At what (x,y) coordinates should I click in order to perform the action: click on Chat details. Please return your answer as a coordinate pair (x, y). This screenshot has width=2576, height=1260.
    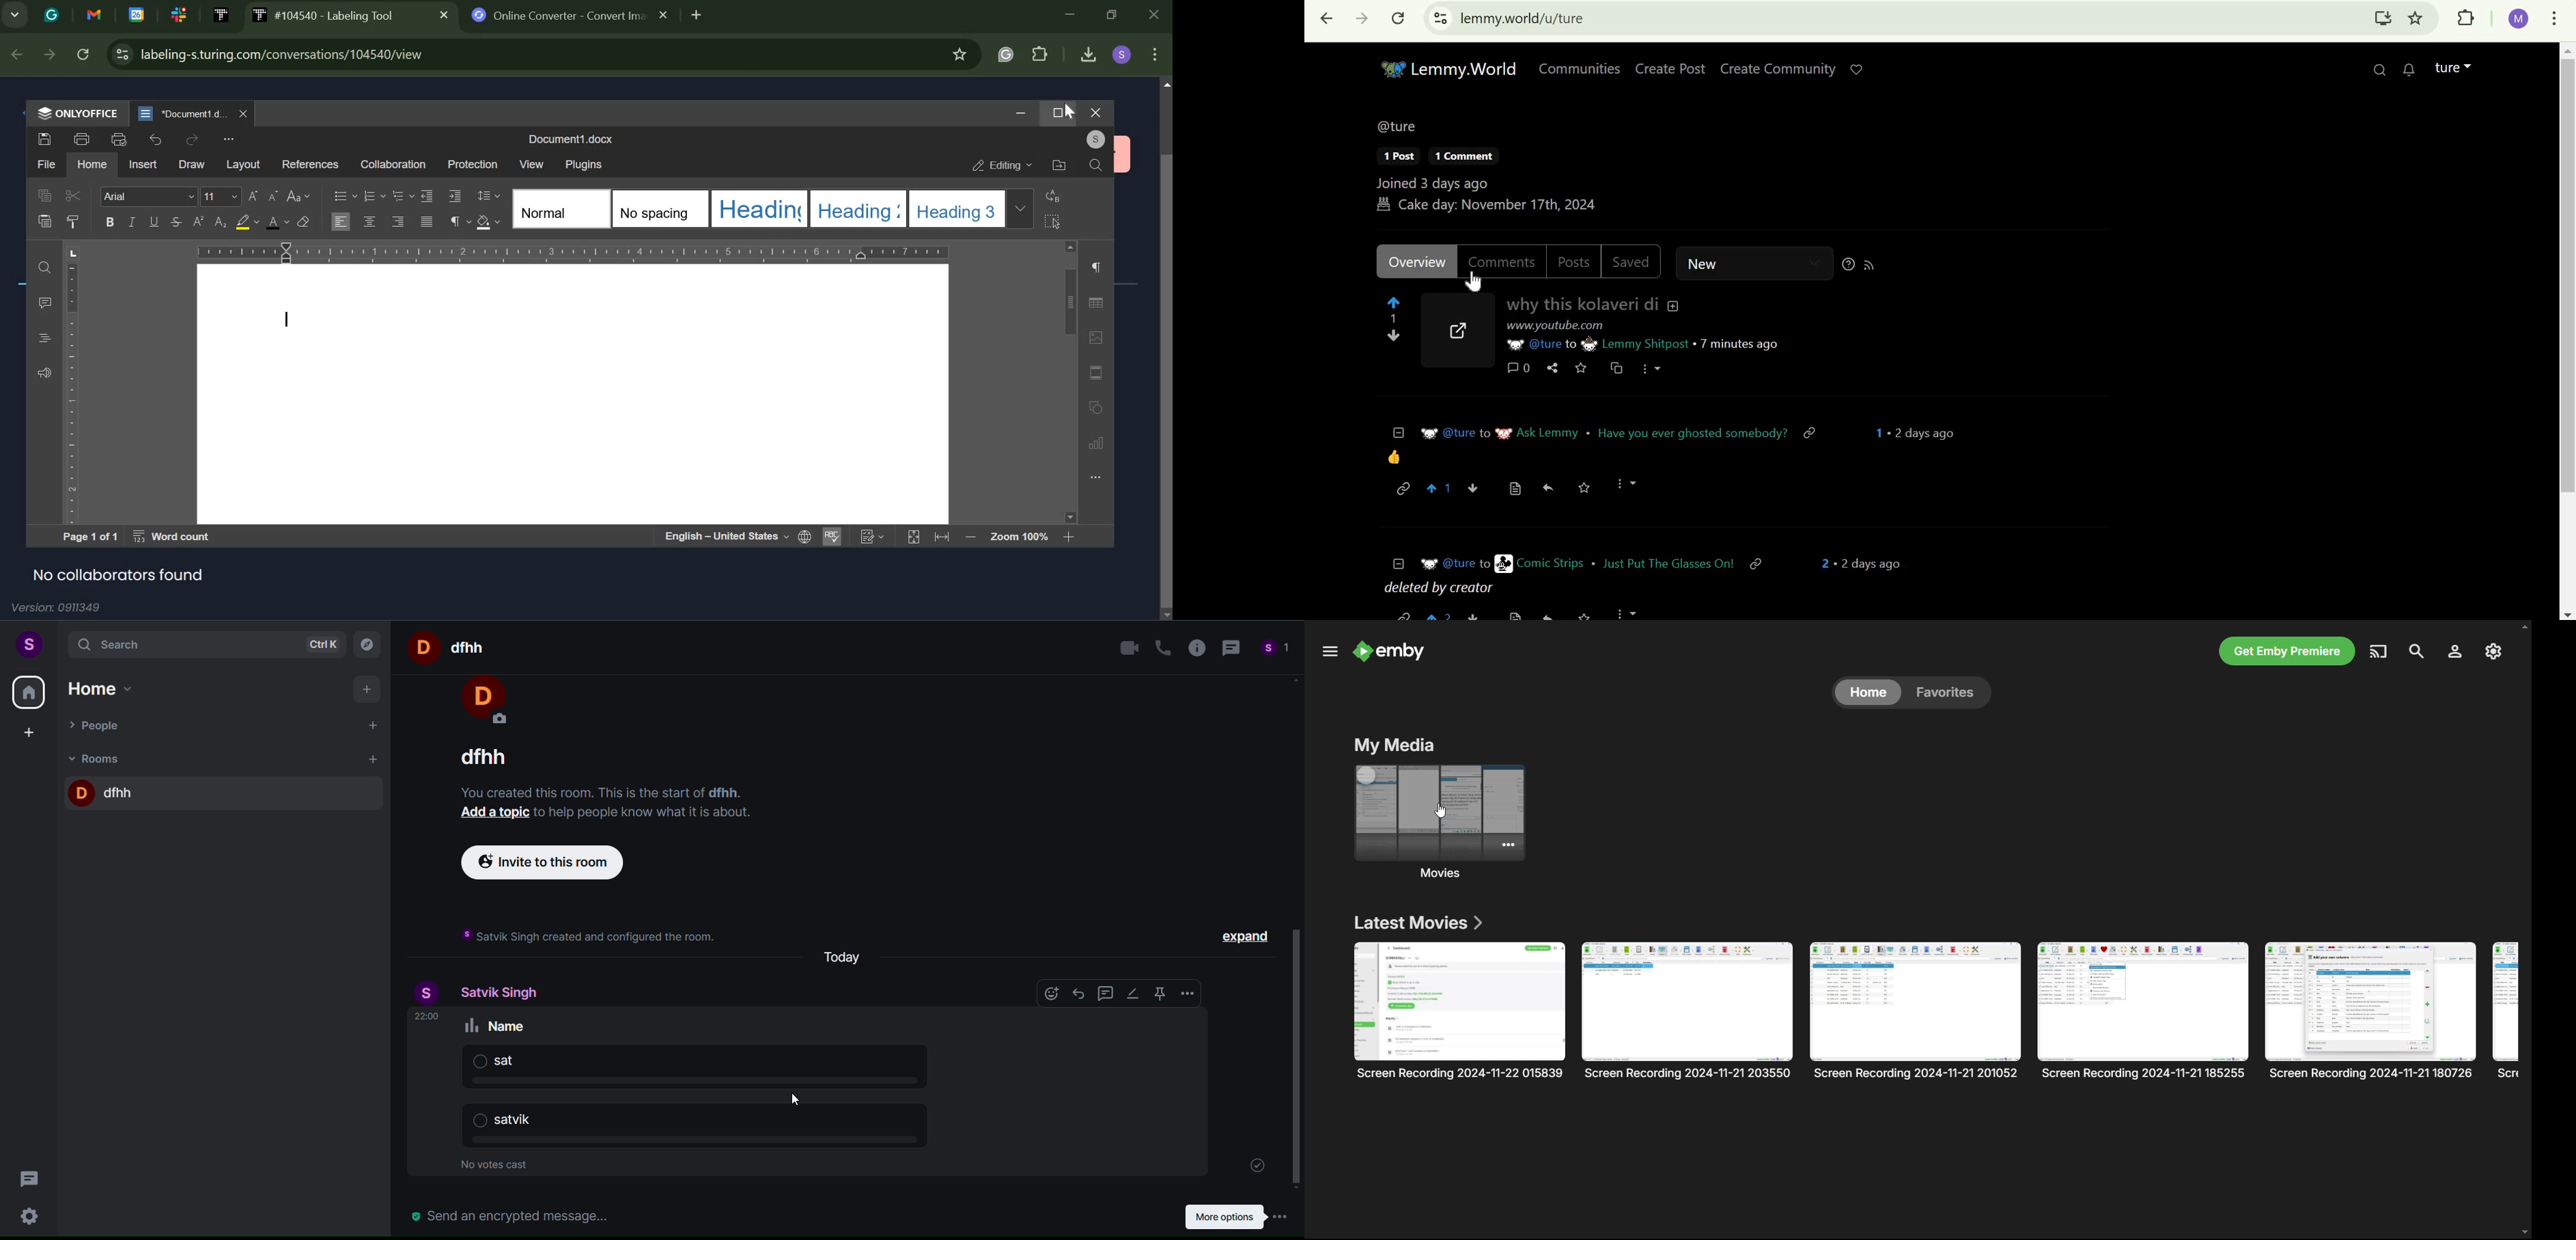
    Looking at the image, I should click on (596, 771).